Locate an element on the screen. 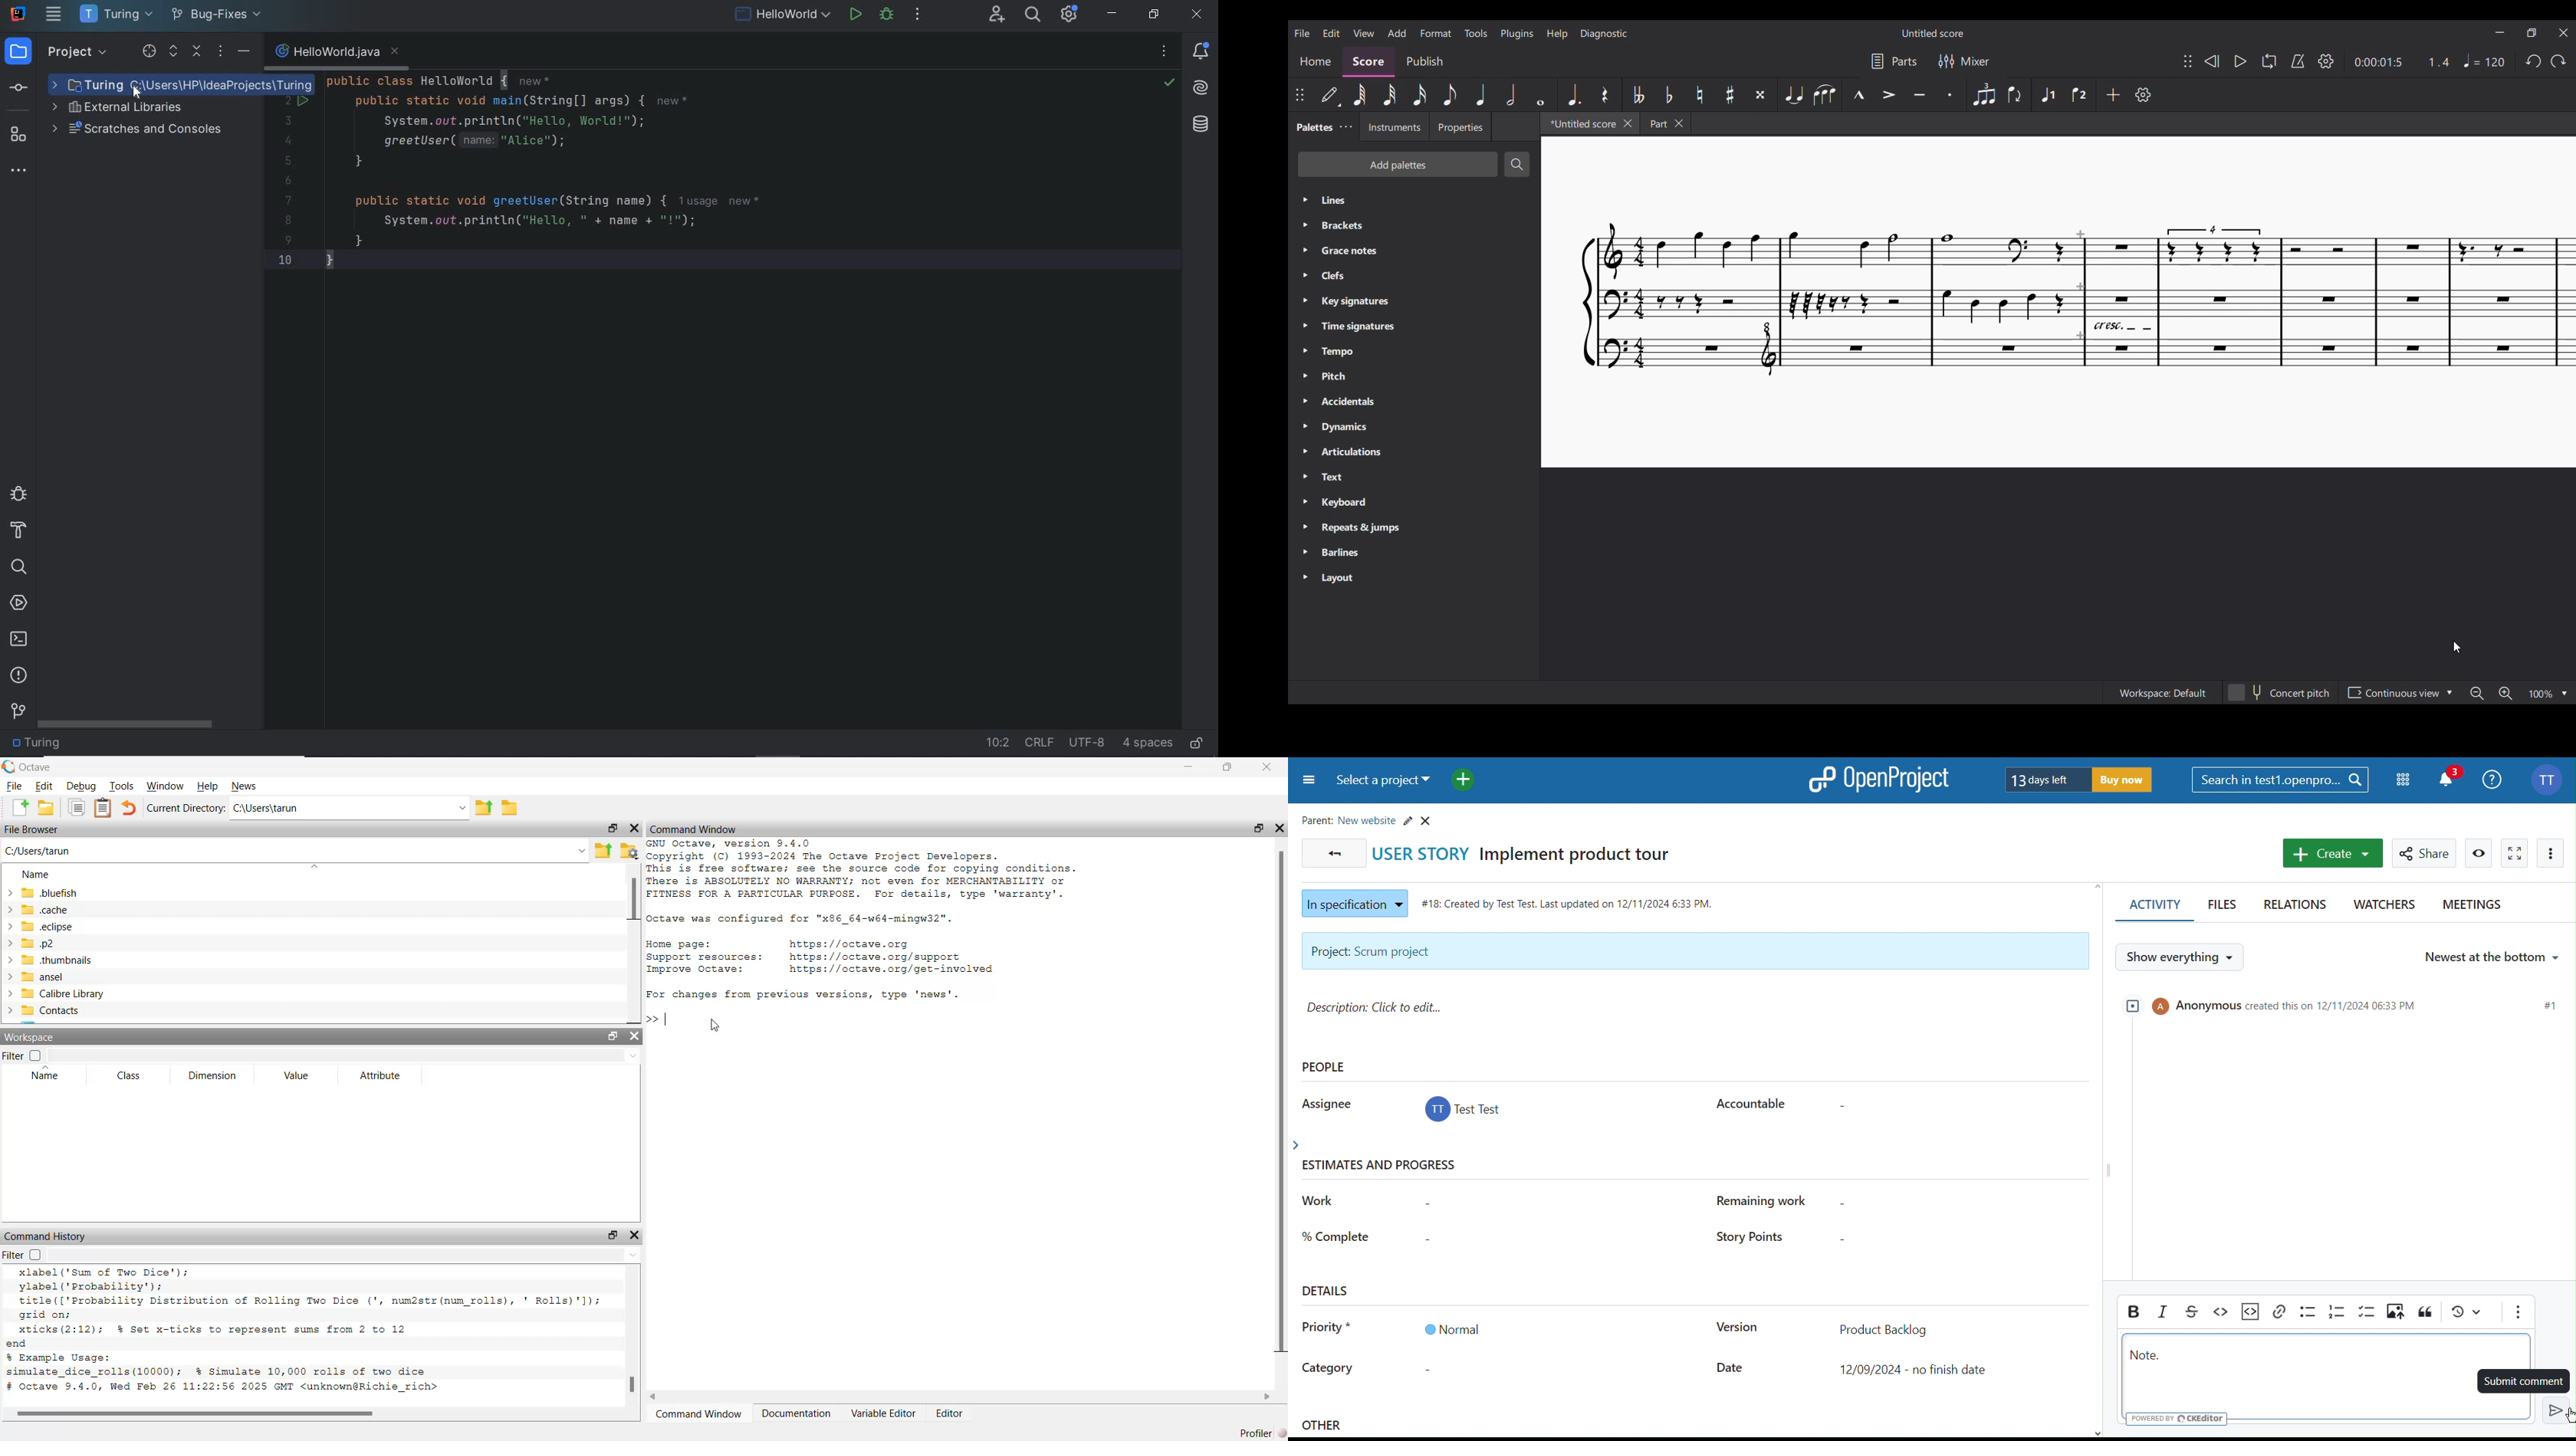  8th note is located at coordinates (1451, 95).